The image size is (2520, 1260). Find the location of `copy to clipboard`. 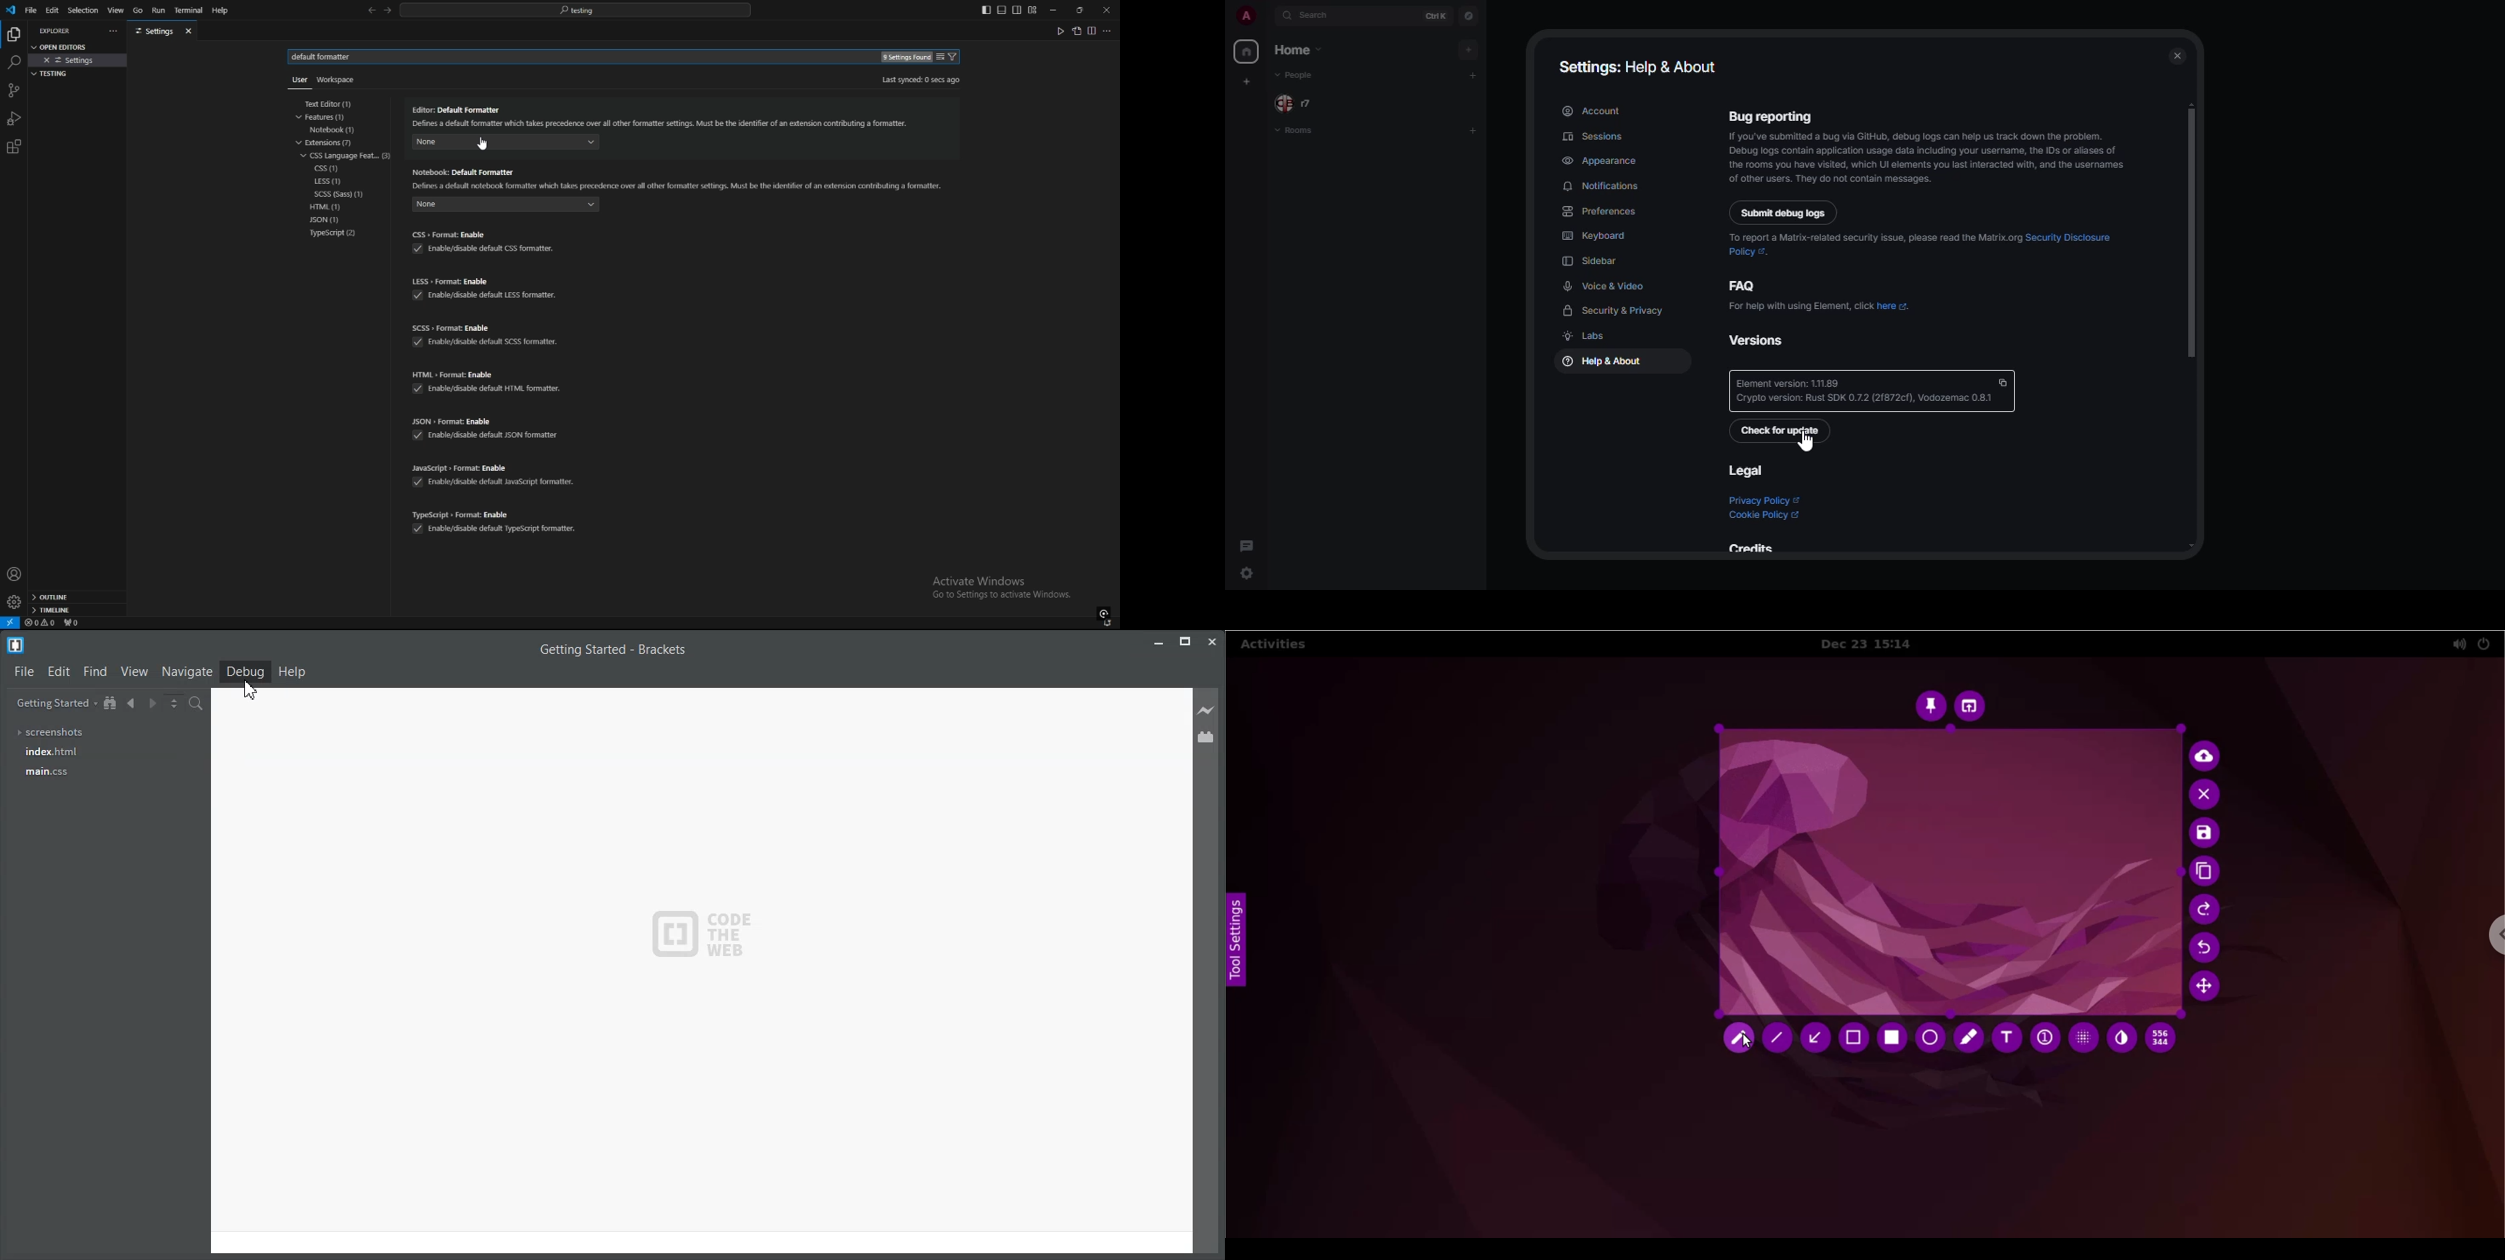

copy to clipboard is located at coordinates (2210, 872).